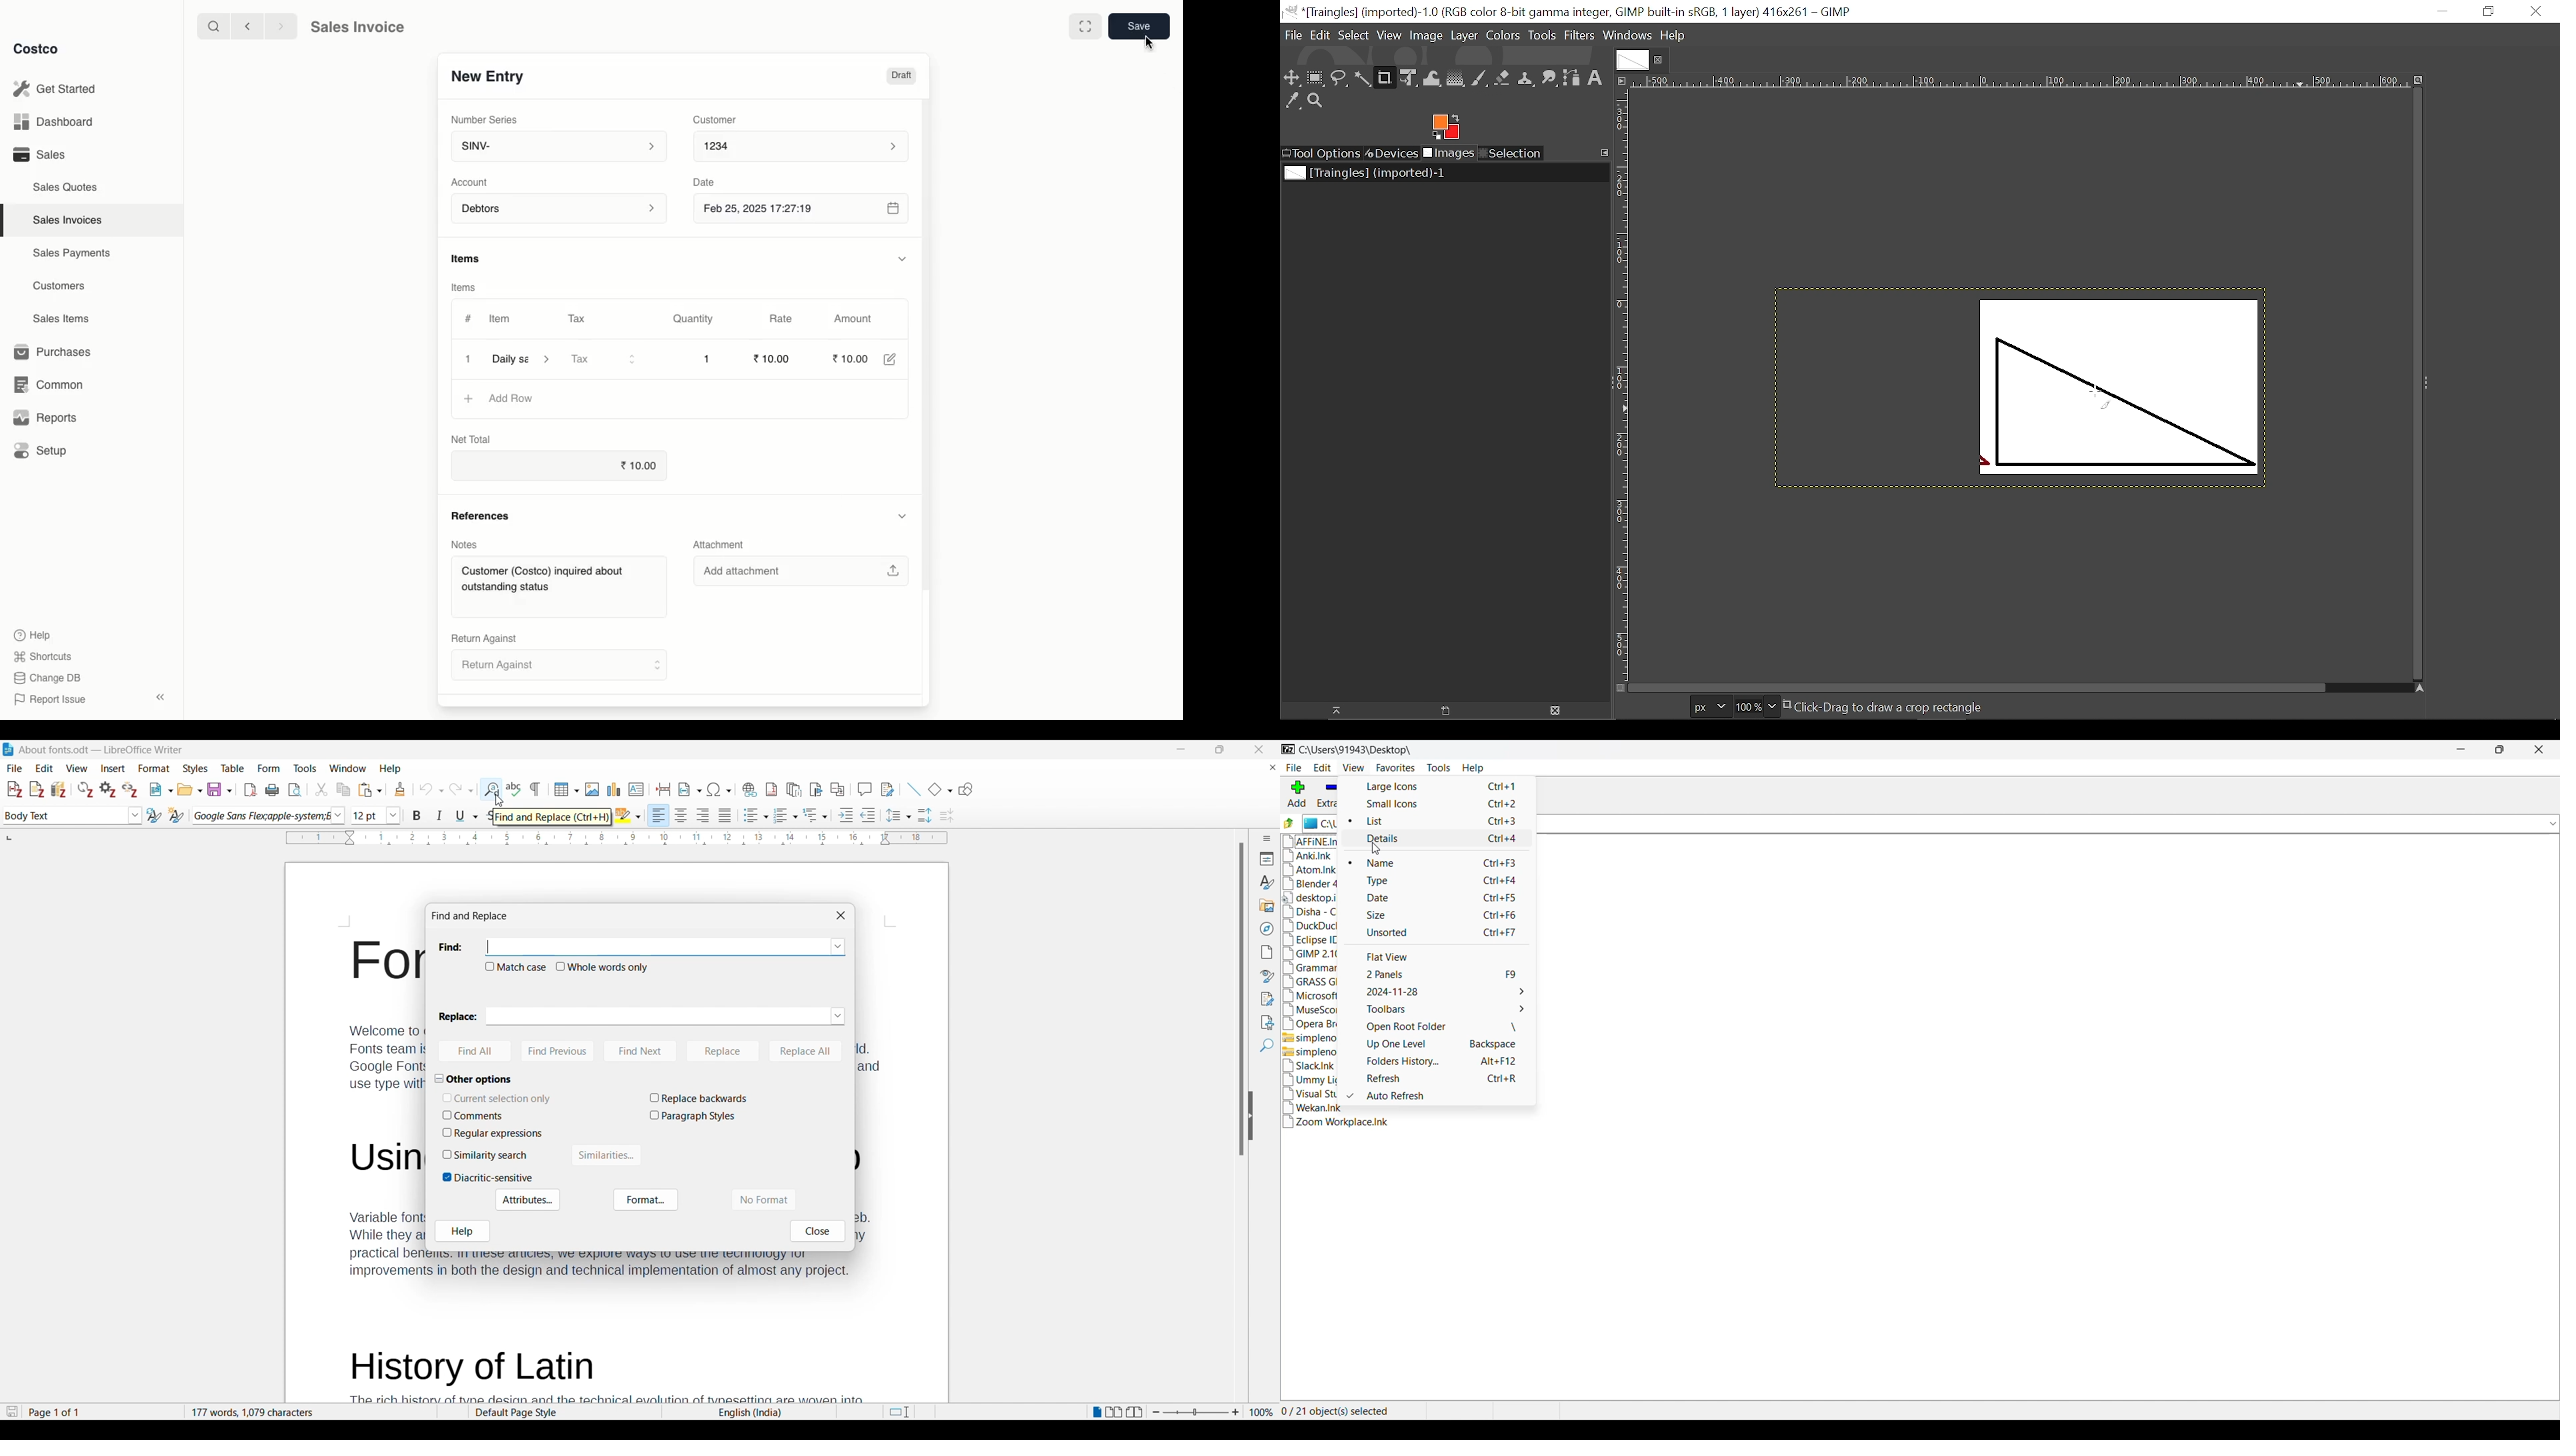 The height and width of the screenshot is (1456, 2576). I want to click on Highlight color options and current selection, so click(628, 815).